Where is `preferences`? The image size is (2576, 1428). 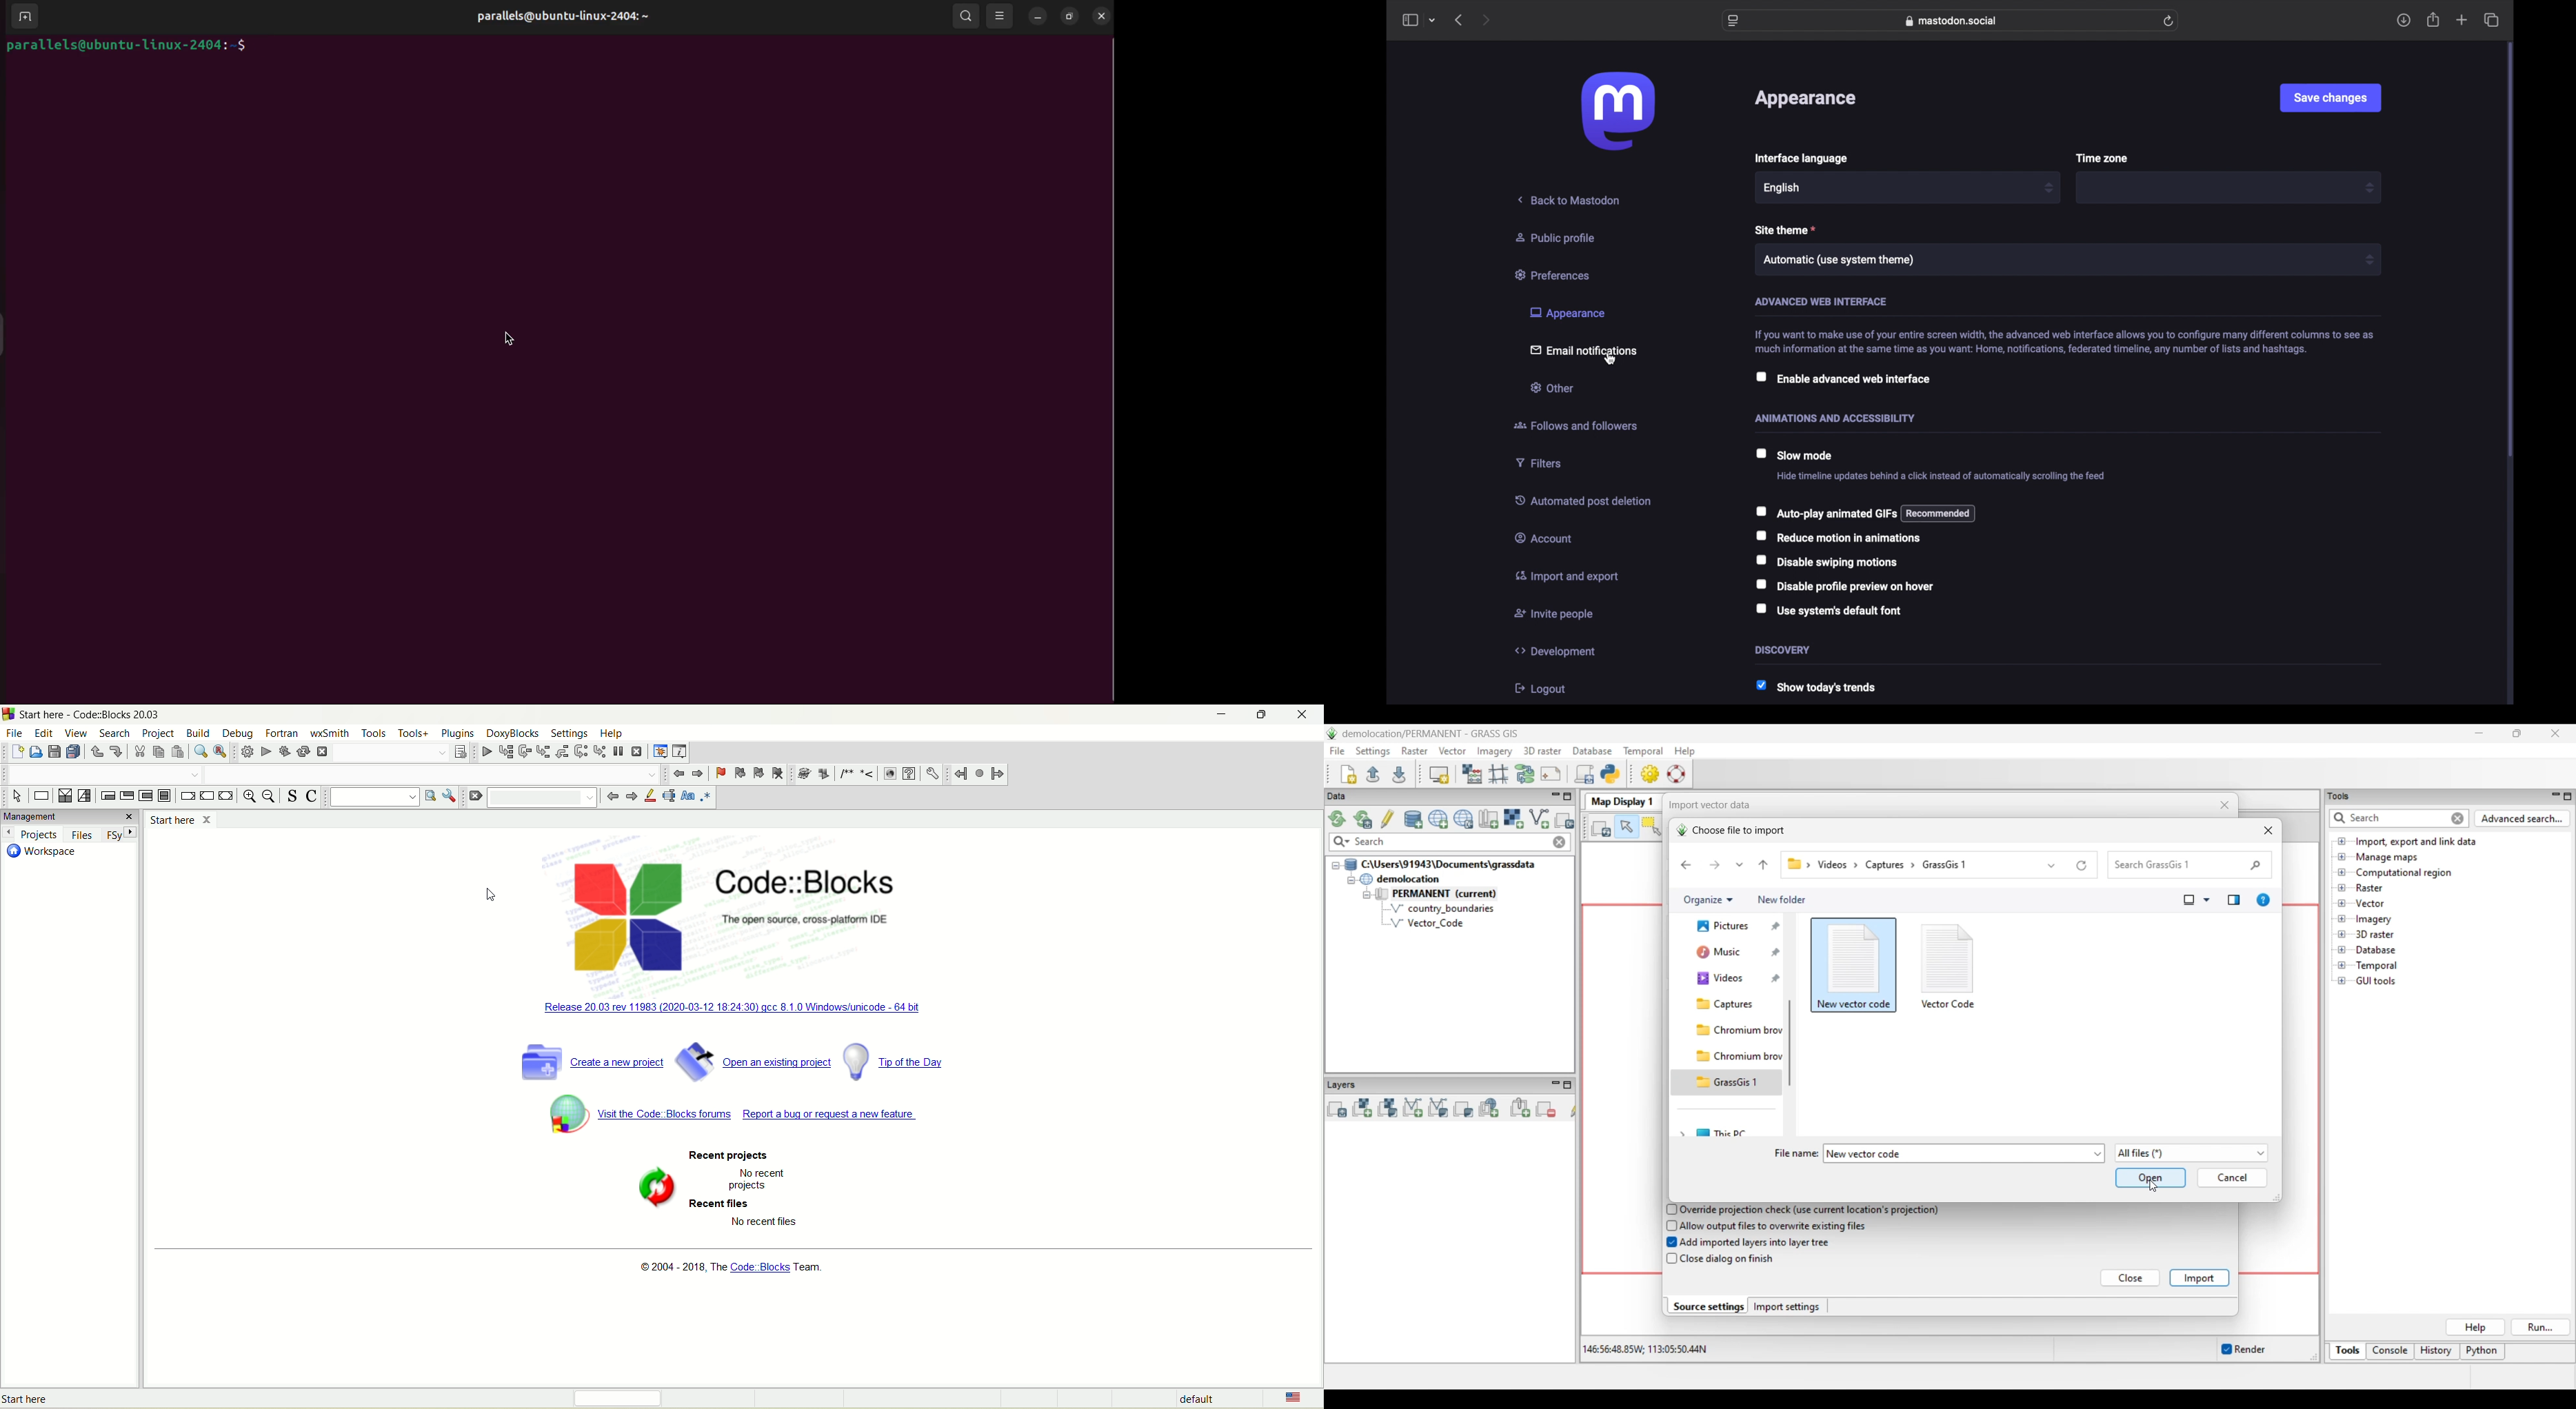
preferences is located at coordinates (1554, 274).